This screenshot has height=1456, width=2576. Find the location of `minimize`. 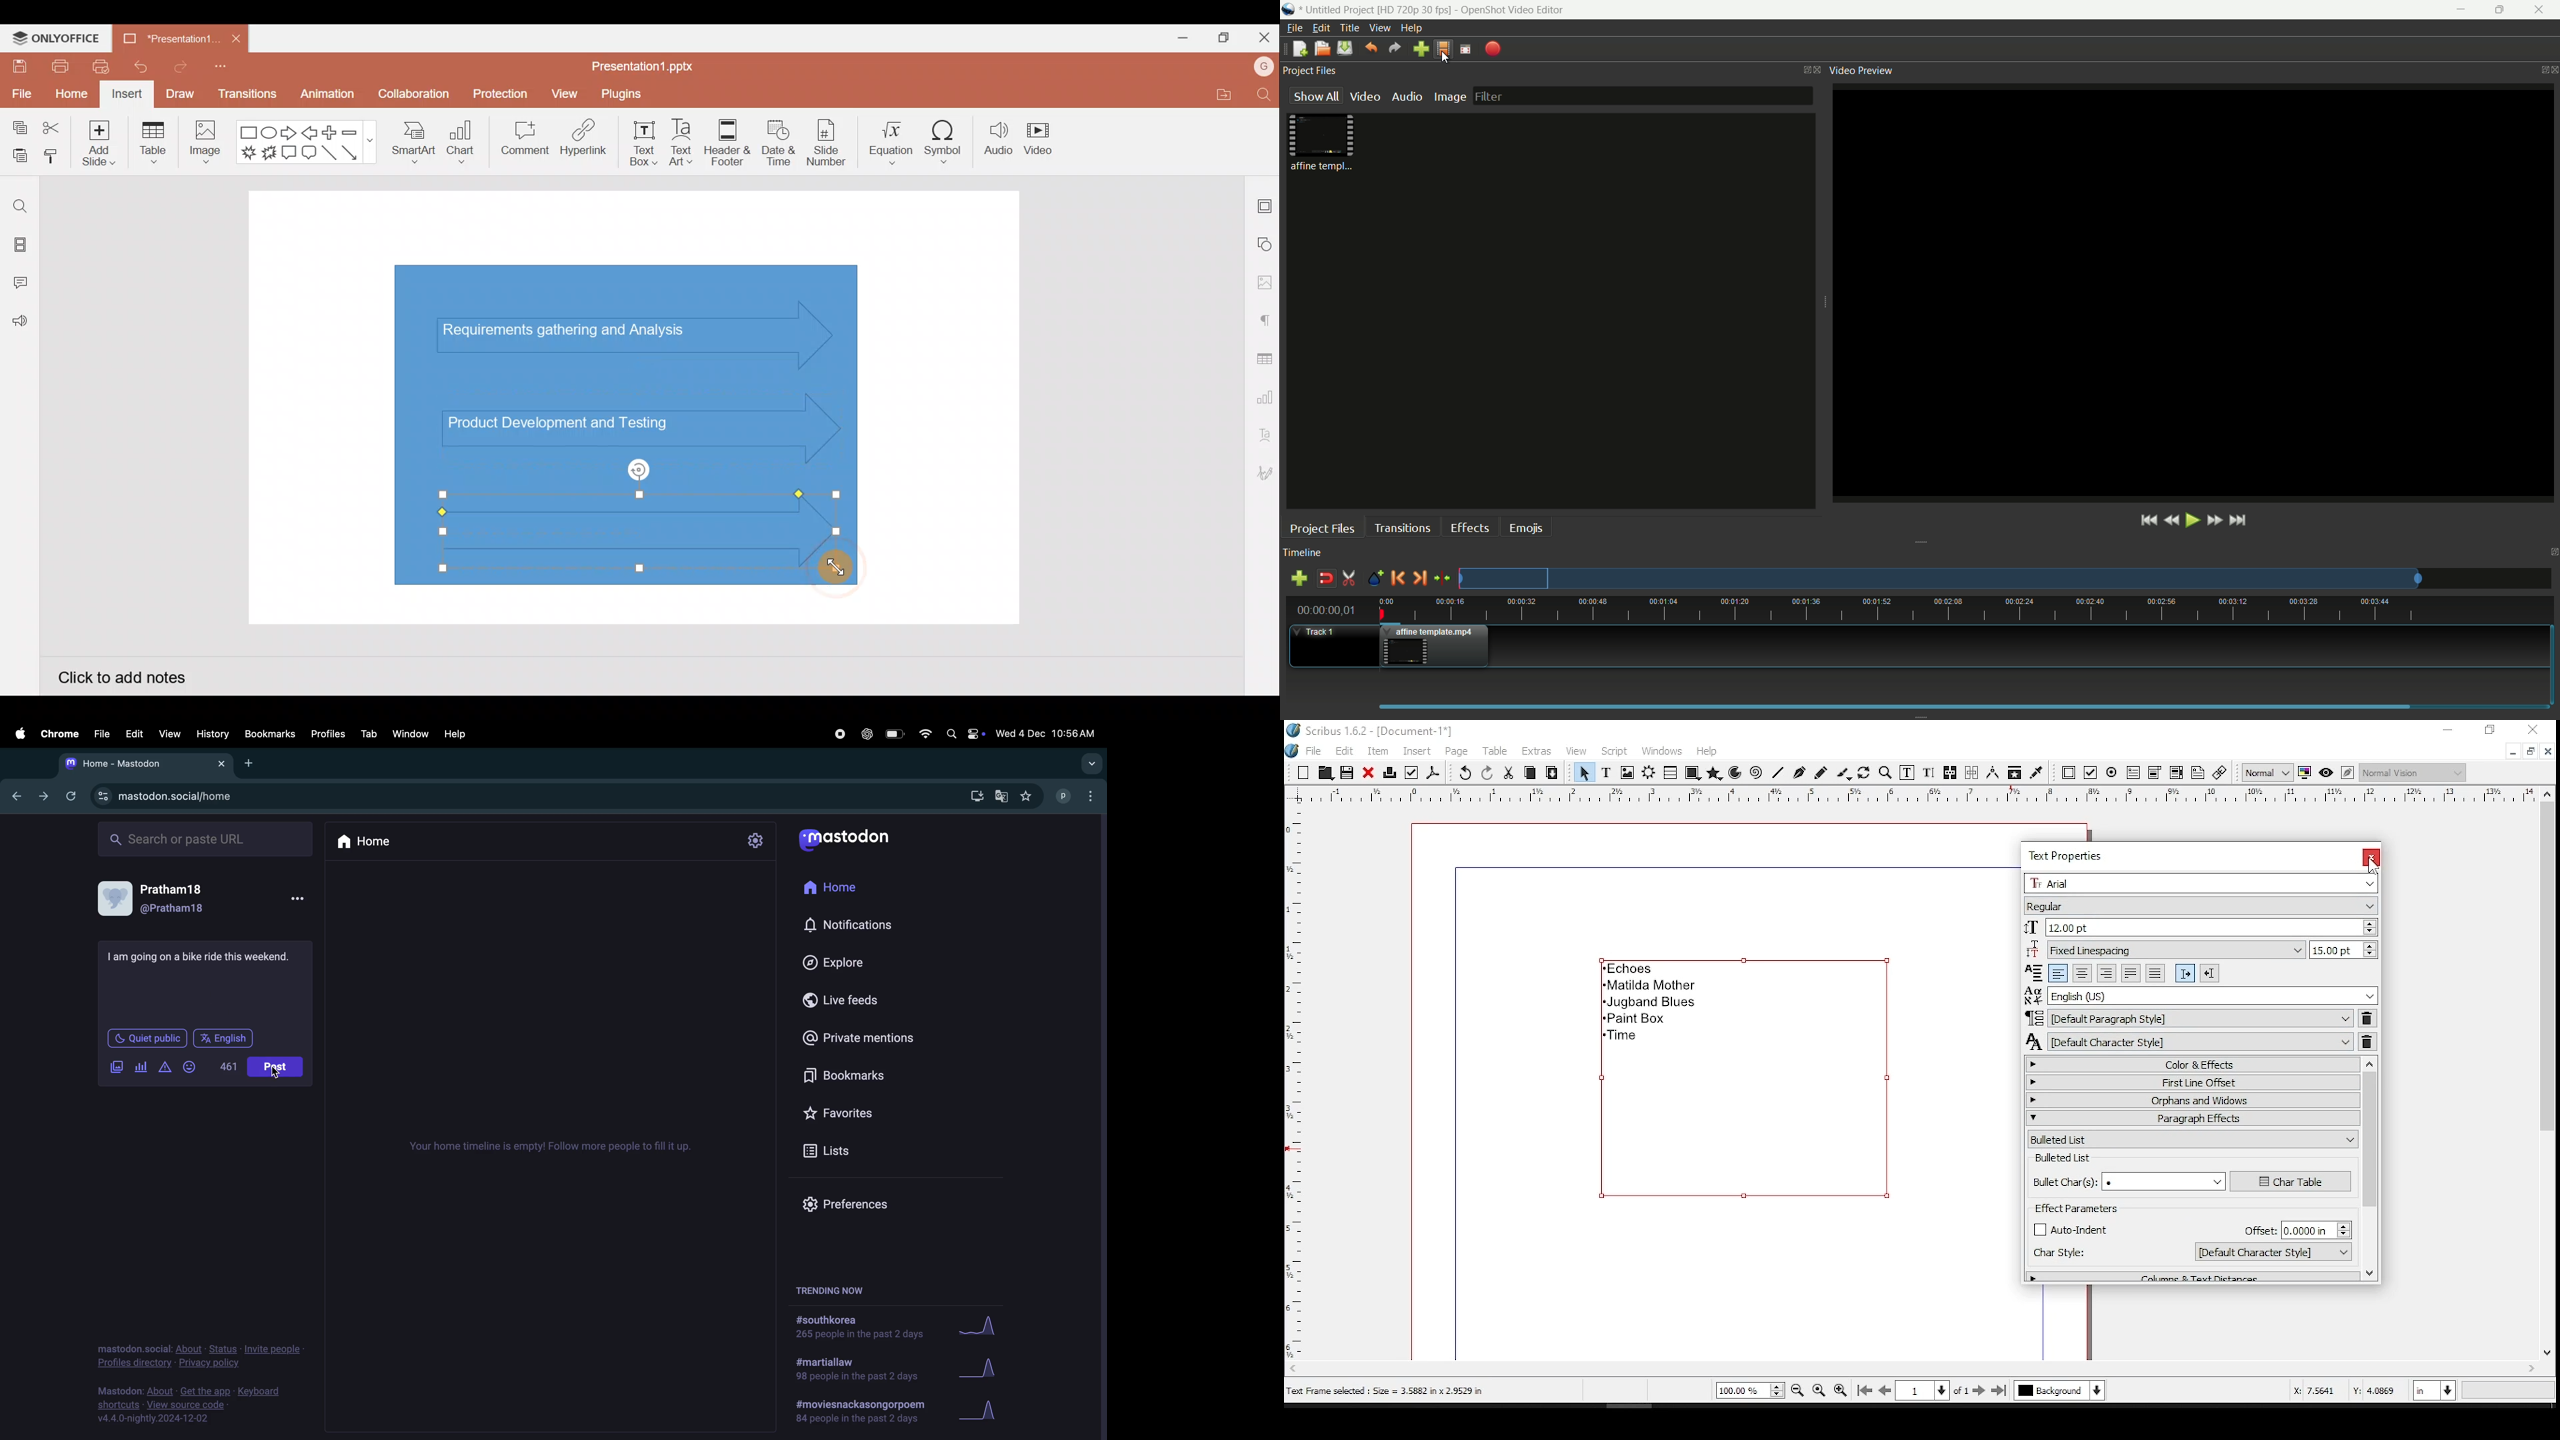

minimize is located at coordinates (2512, 752).